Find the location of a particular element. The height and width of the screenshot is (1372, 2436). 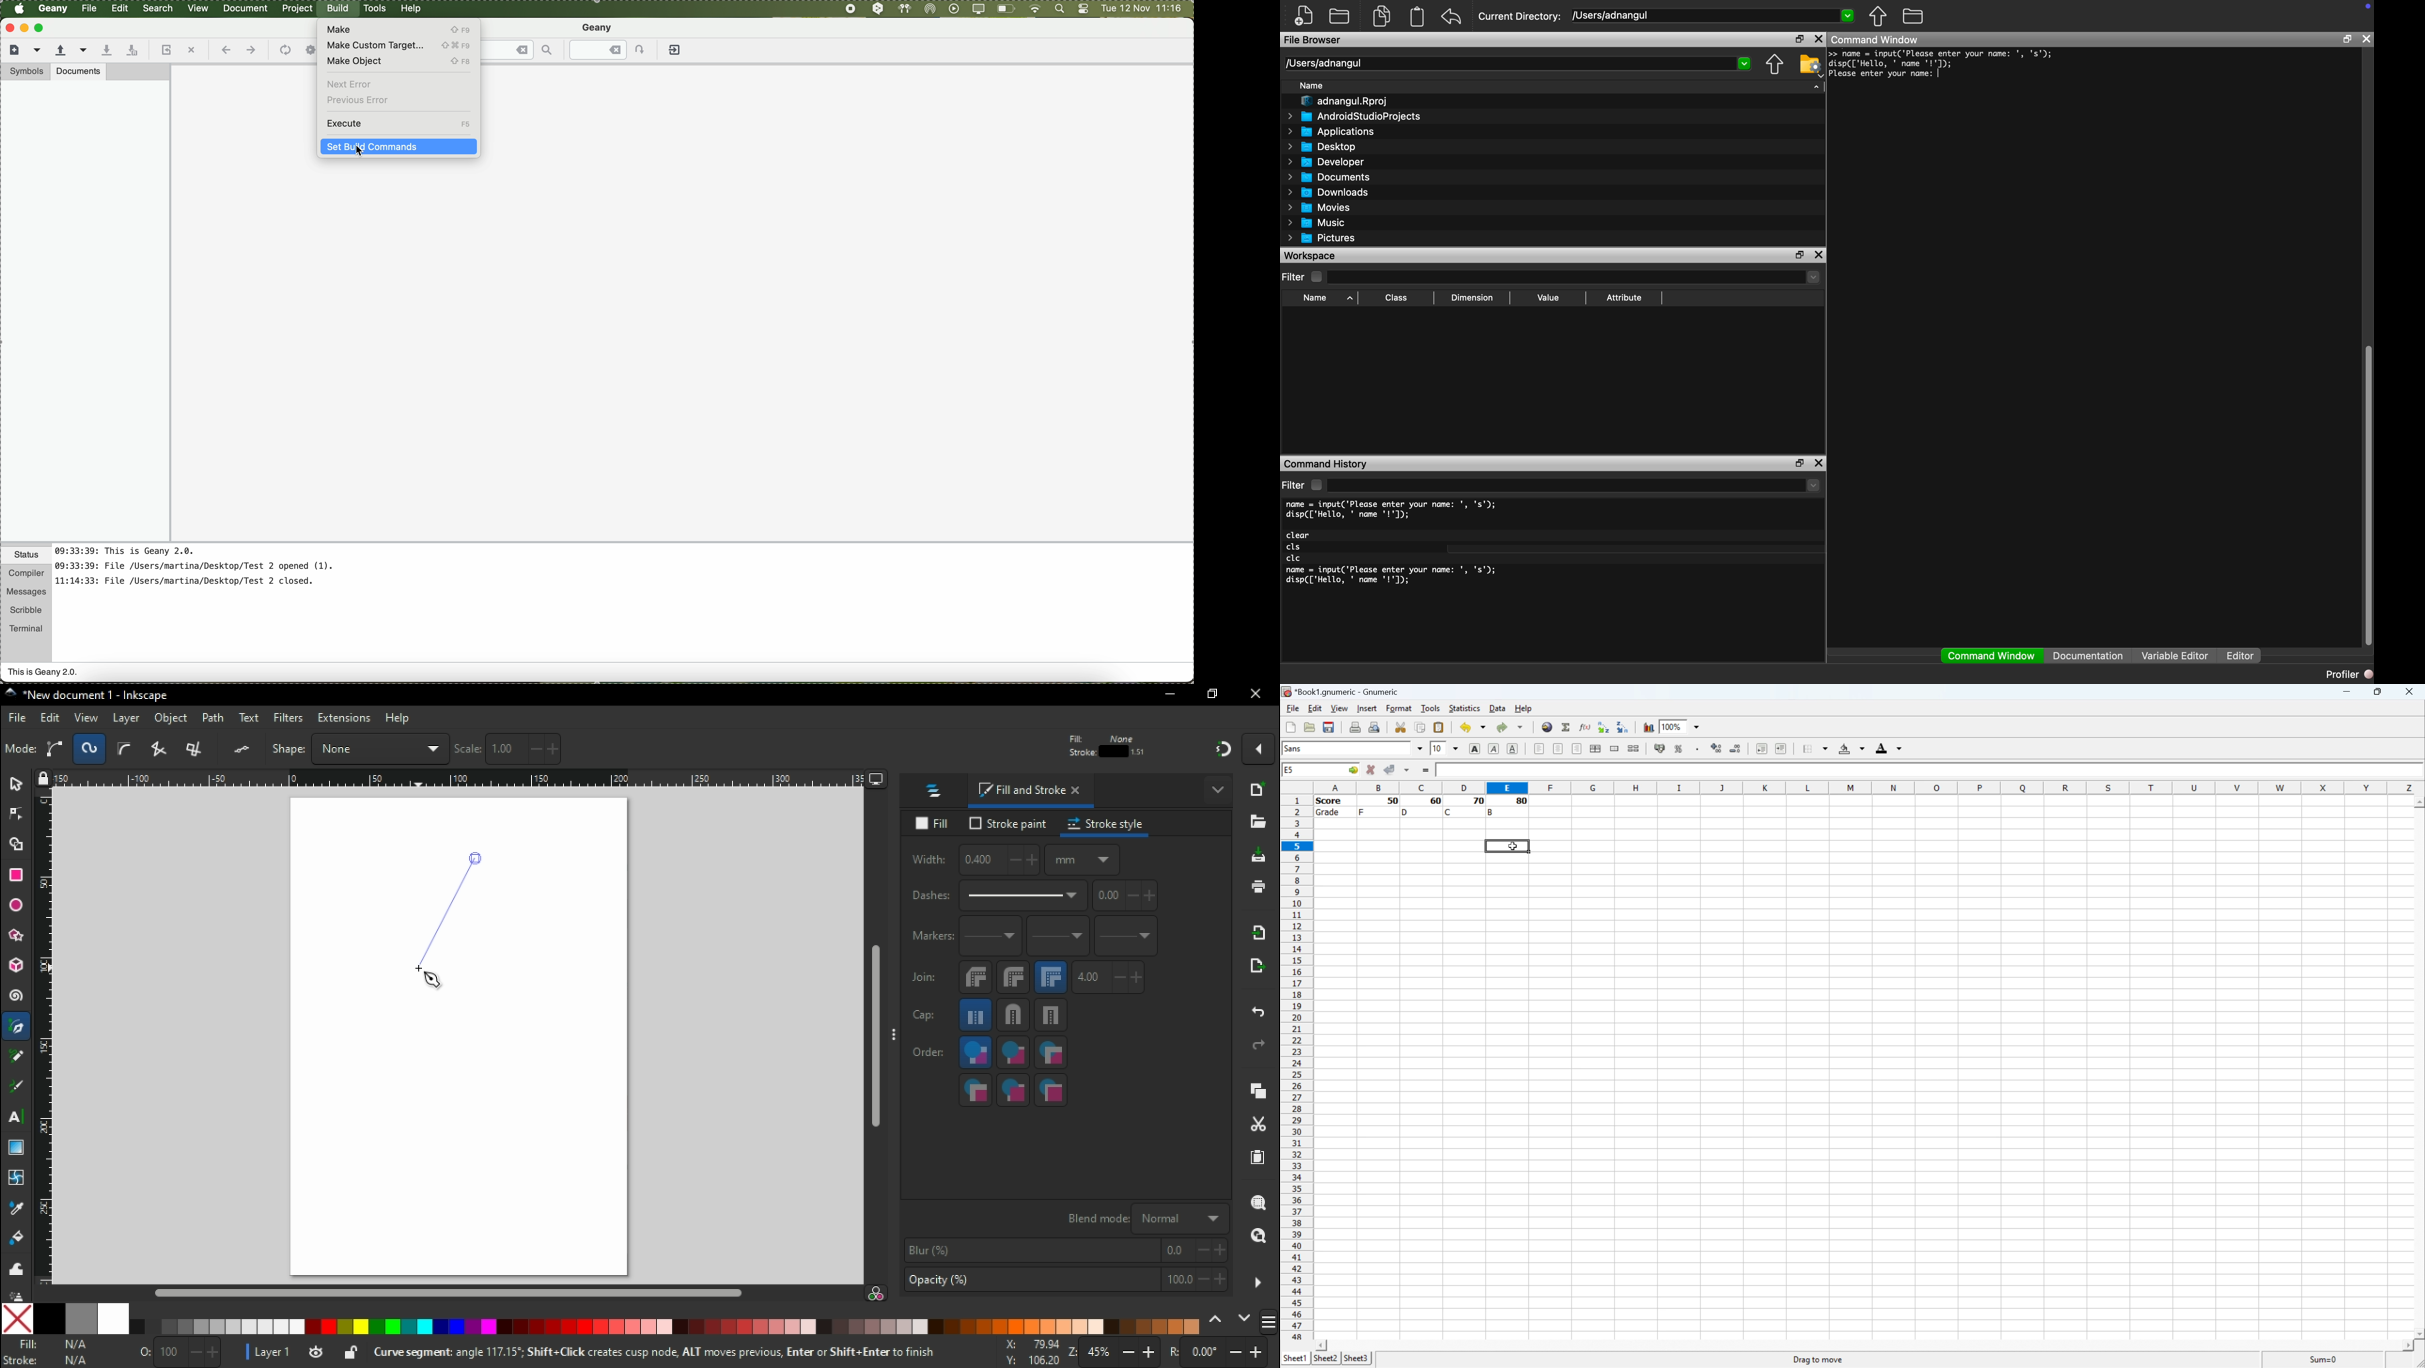

snapping: on/off is located at coordinates (1224, 753).